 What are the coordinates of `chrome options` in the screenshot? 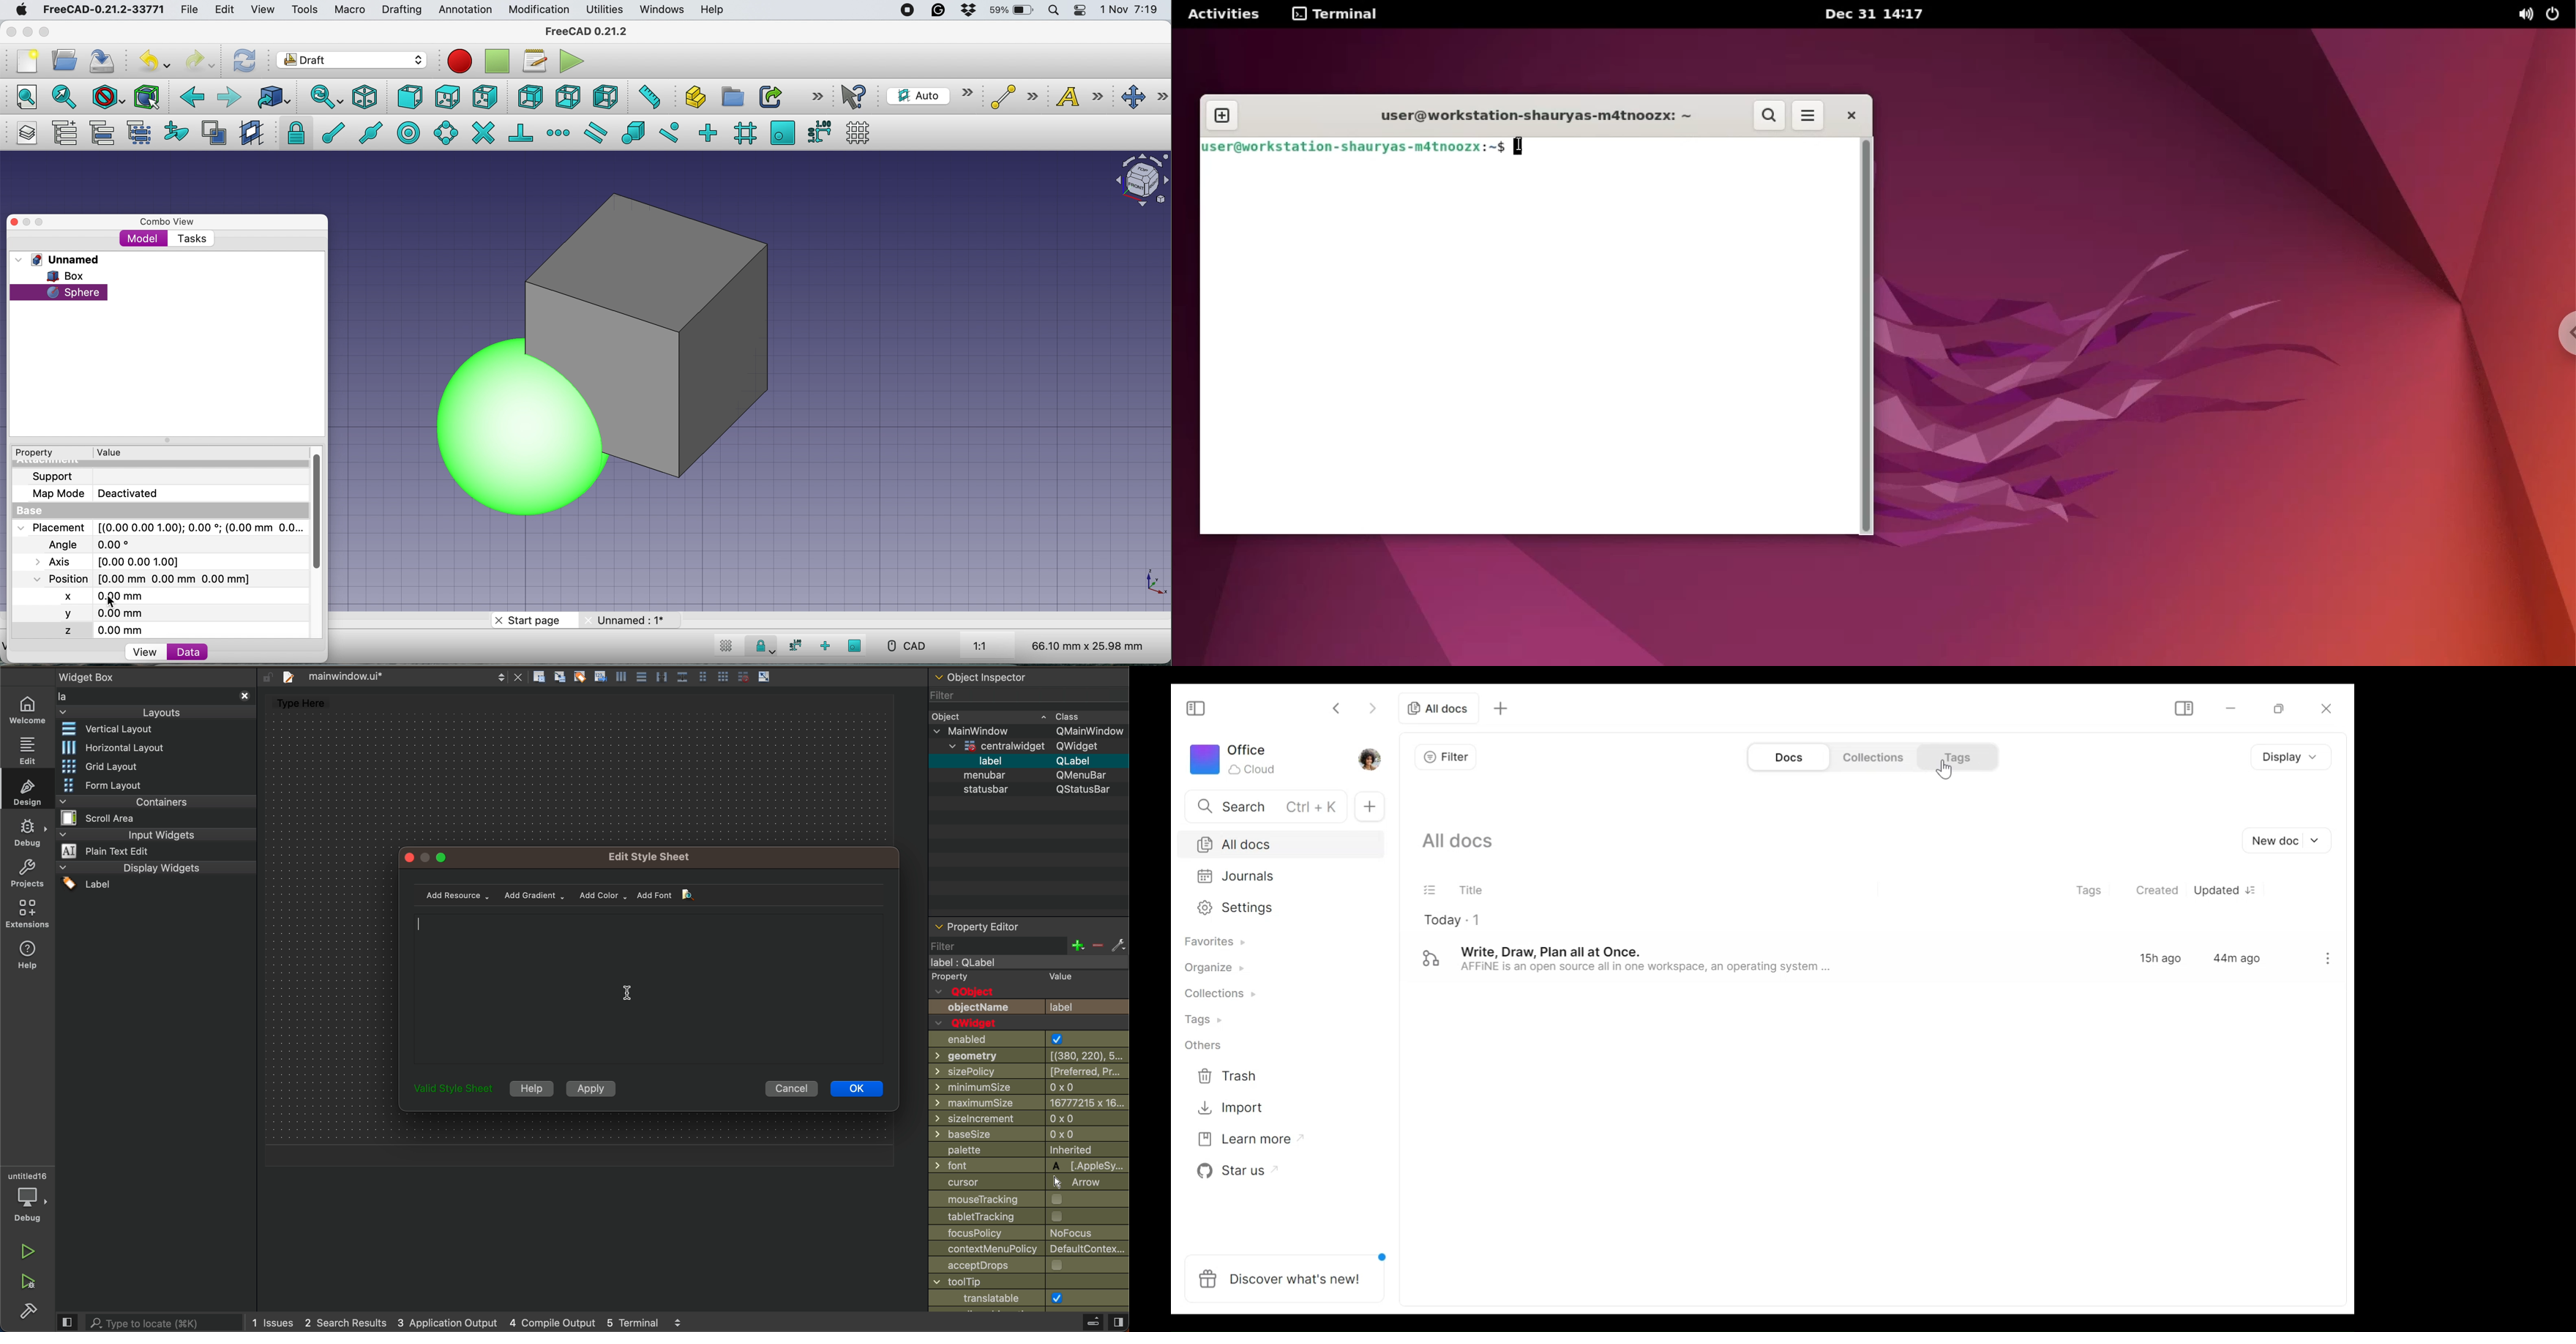 It's located at (2563, 331).